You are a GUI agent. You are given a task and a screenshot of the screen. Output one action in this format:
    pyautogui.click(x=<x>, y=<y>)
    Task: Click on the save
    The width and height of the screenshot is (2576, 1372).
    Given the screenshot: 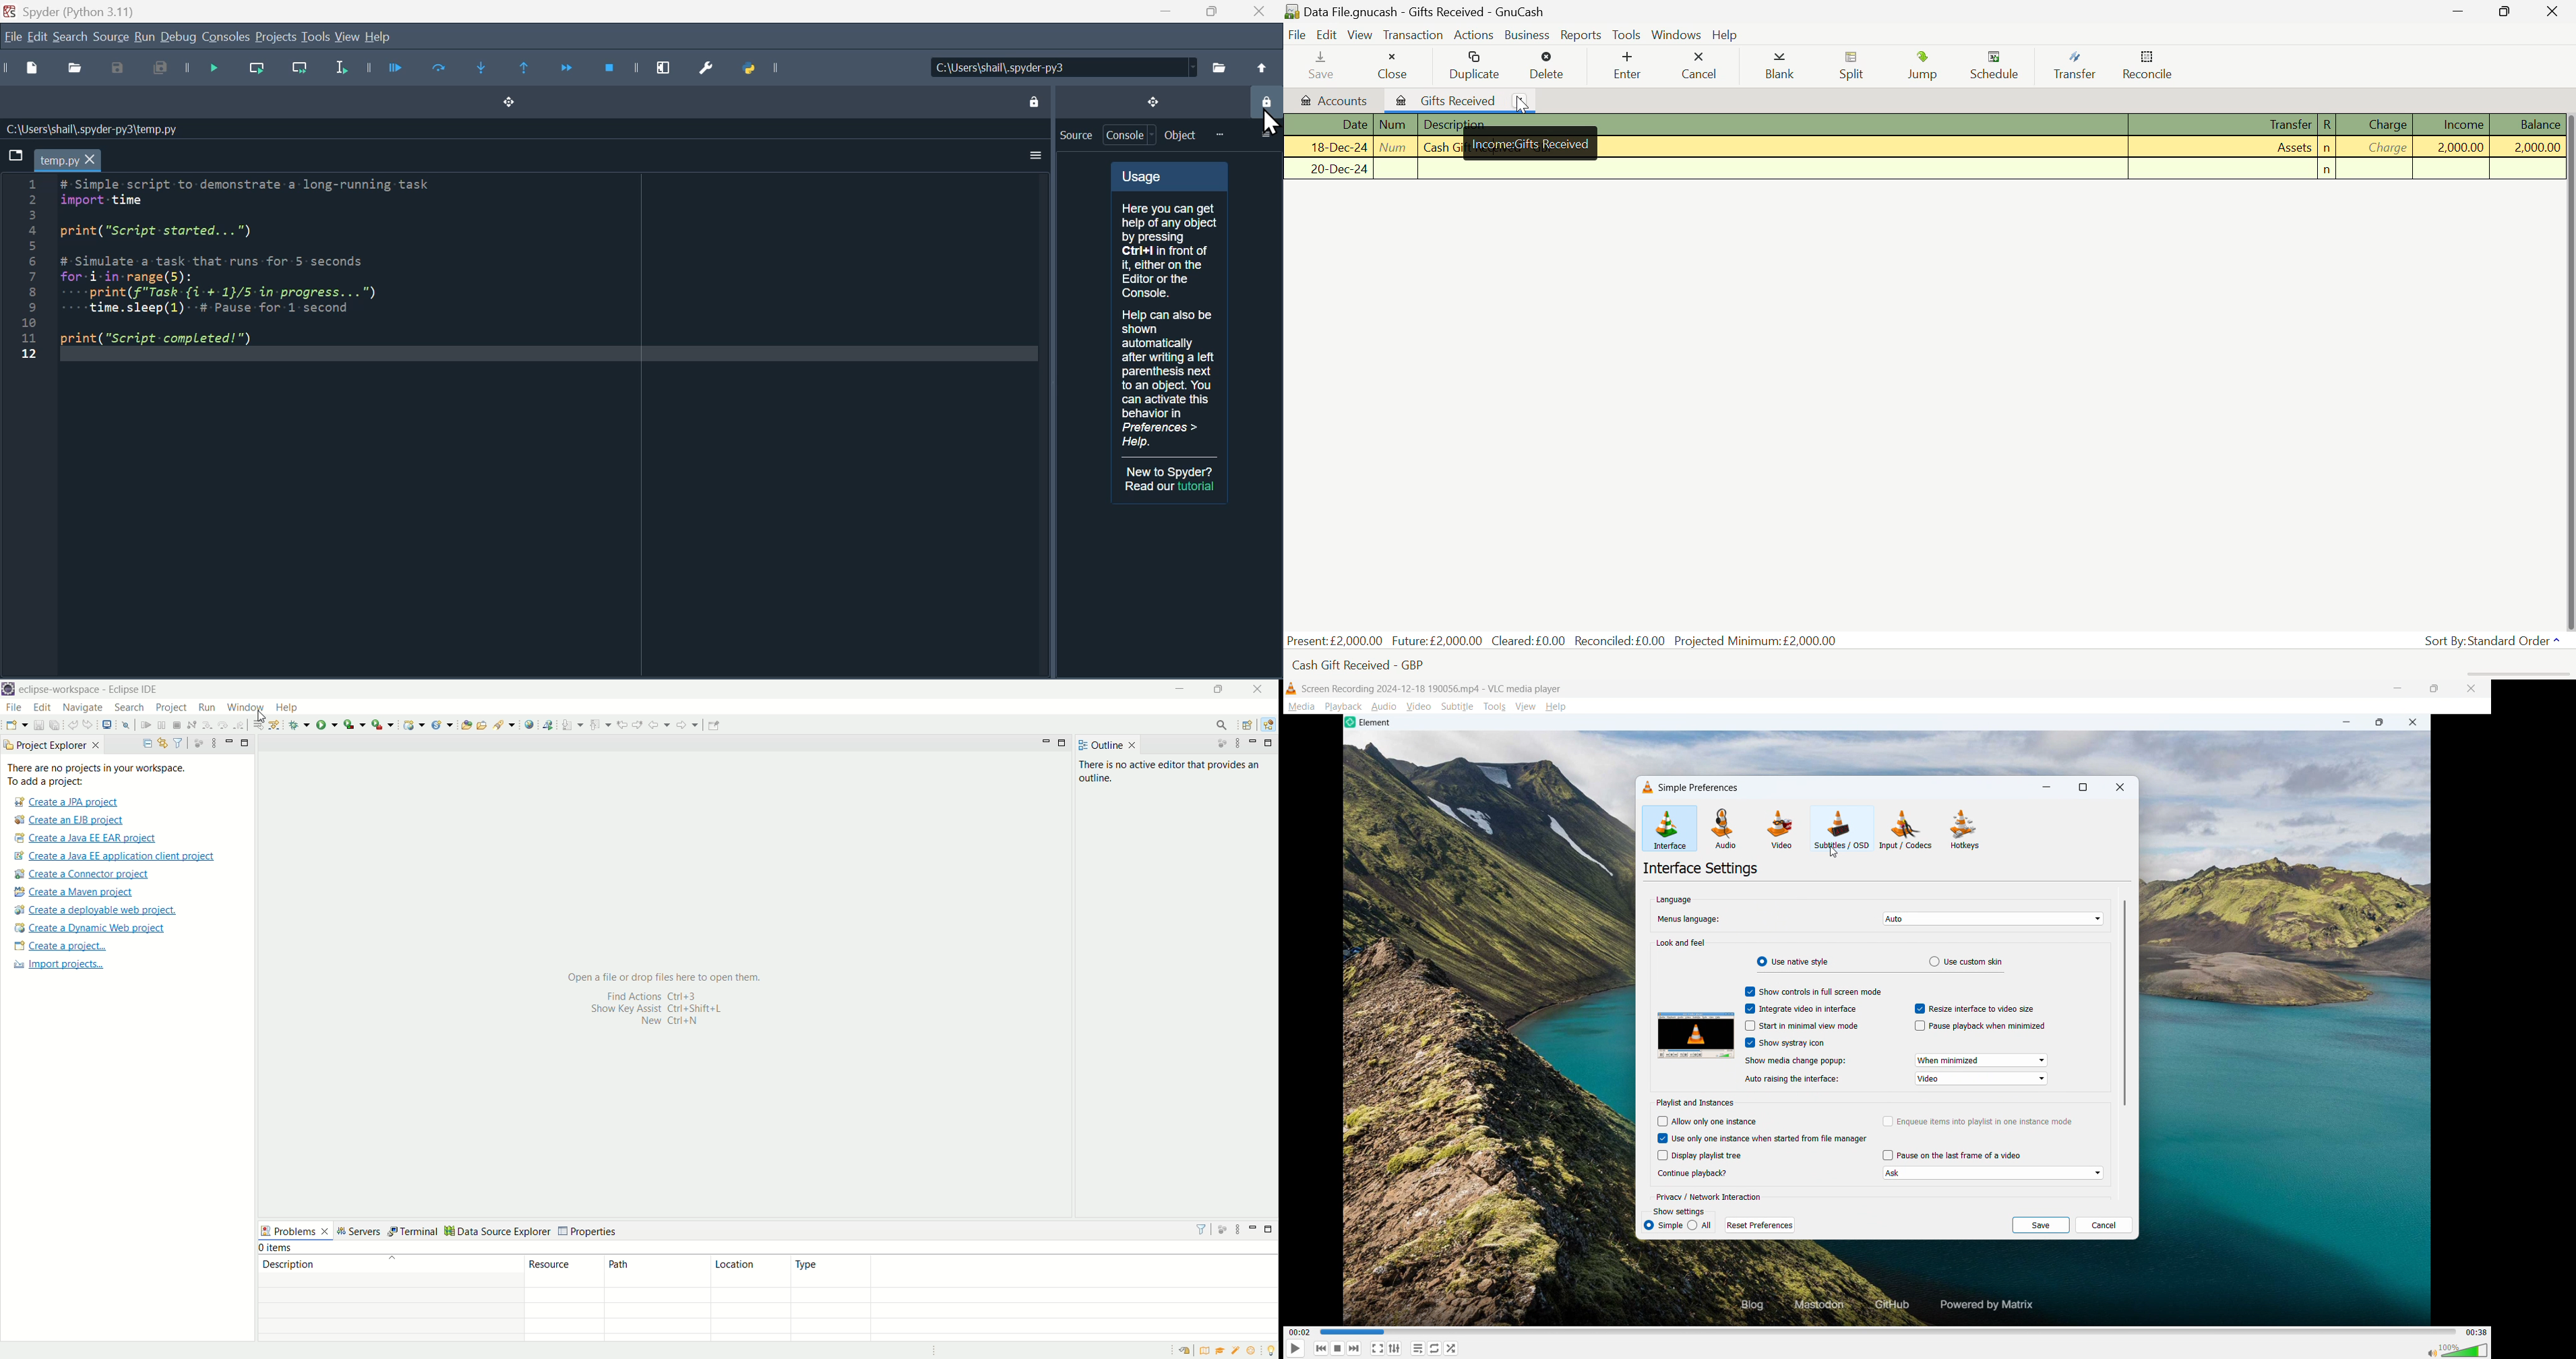 What is the action you would take?
    pyautogui.click(x=38, y=725)
    